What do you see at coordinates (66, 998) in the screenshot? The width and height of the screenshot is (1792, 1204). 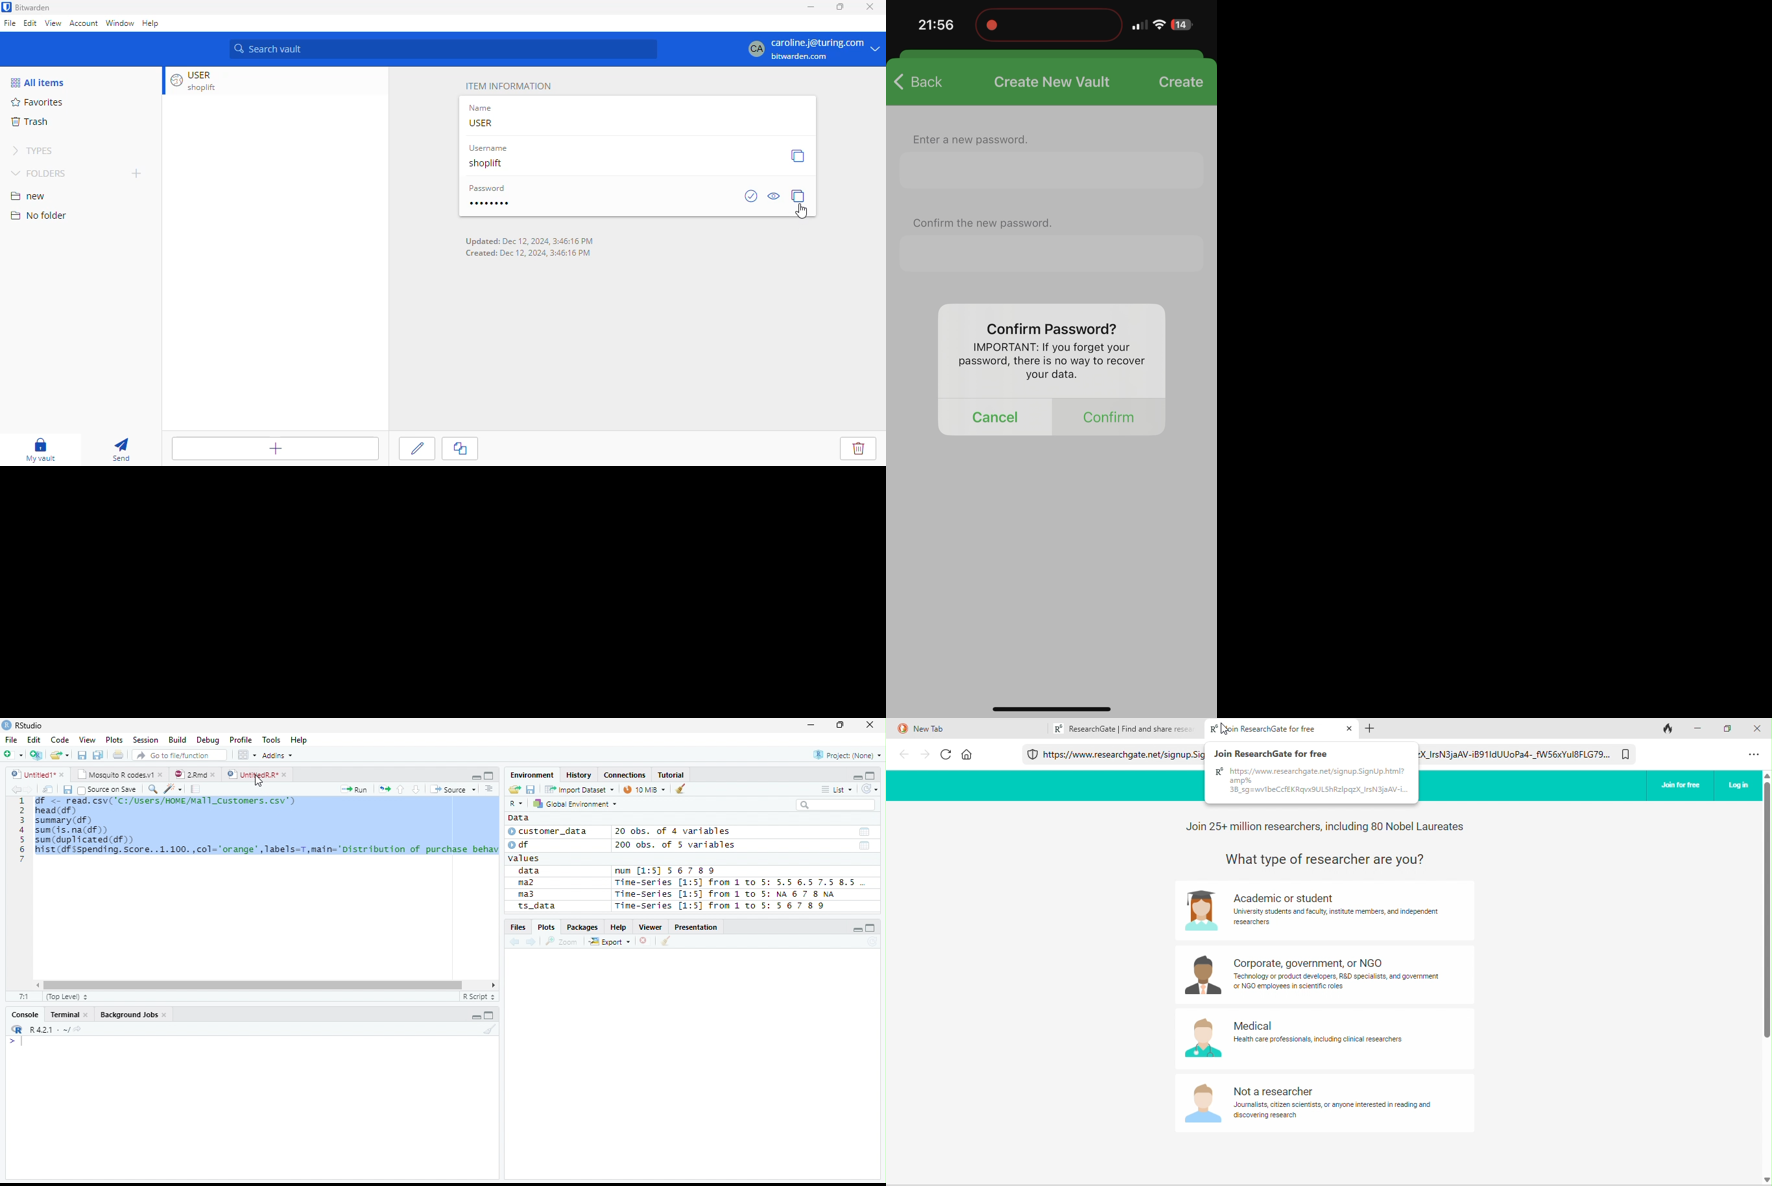 I see `Top Level` at bounding box center [66, 998].